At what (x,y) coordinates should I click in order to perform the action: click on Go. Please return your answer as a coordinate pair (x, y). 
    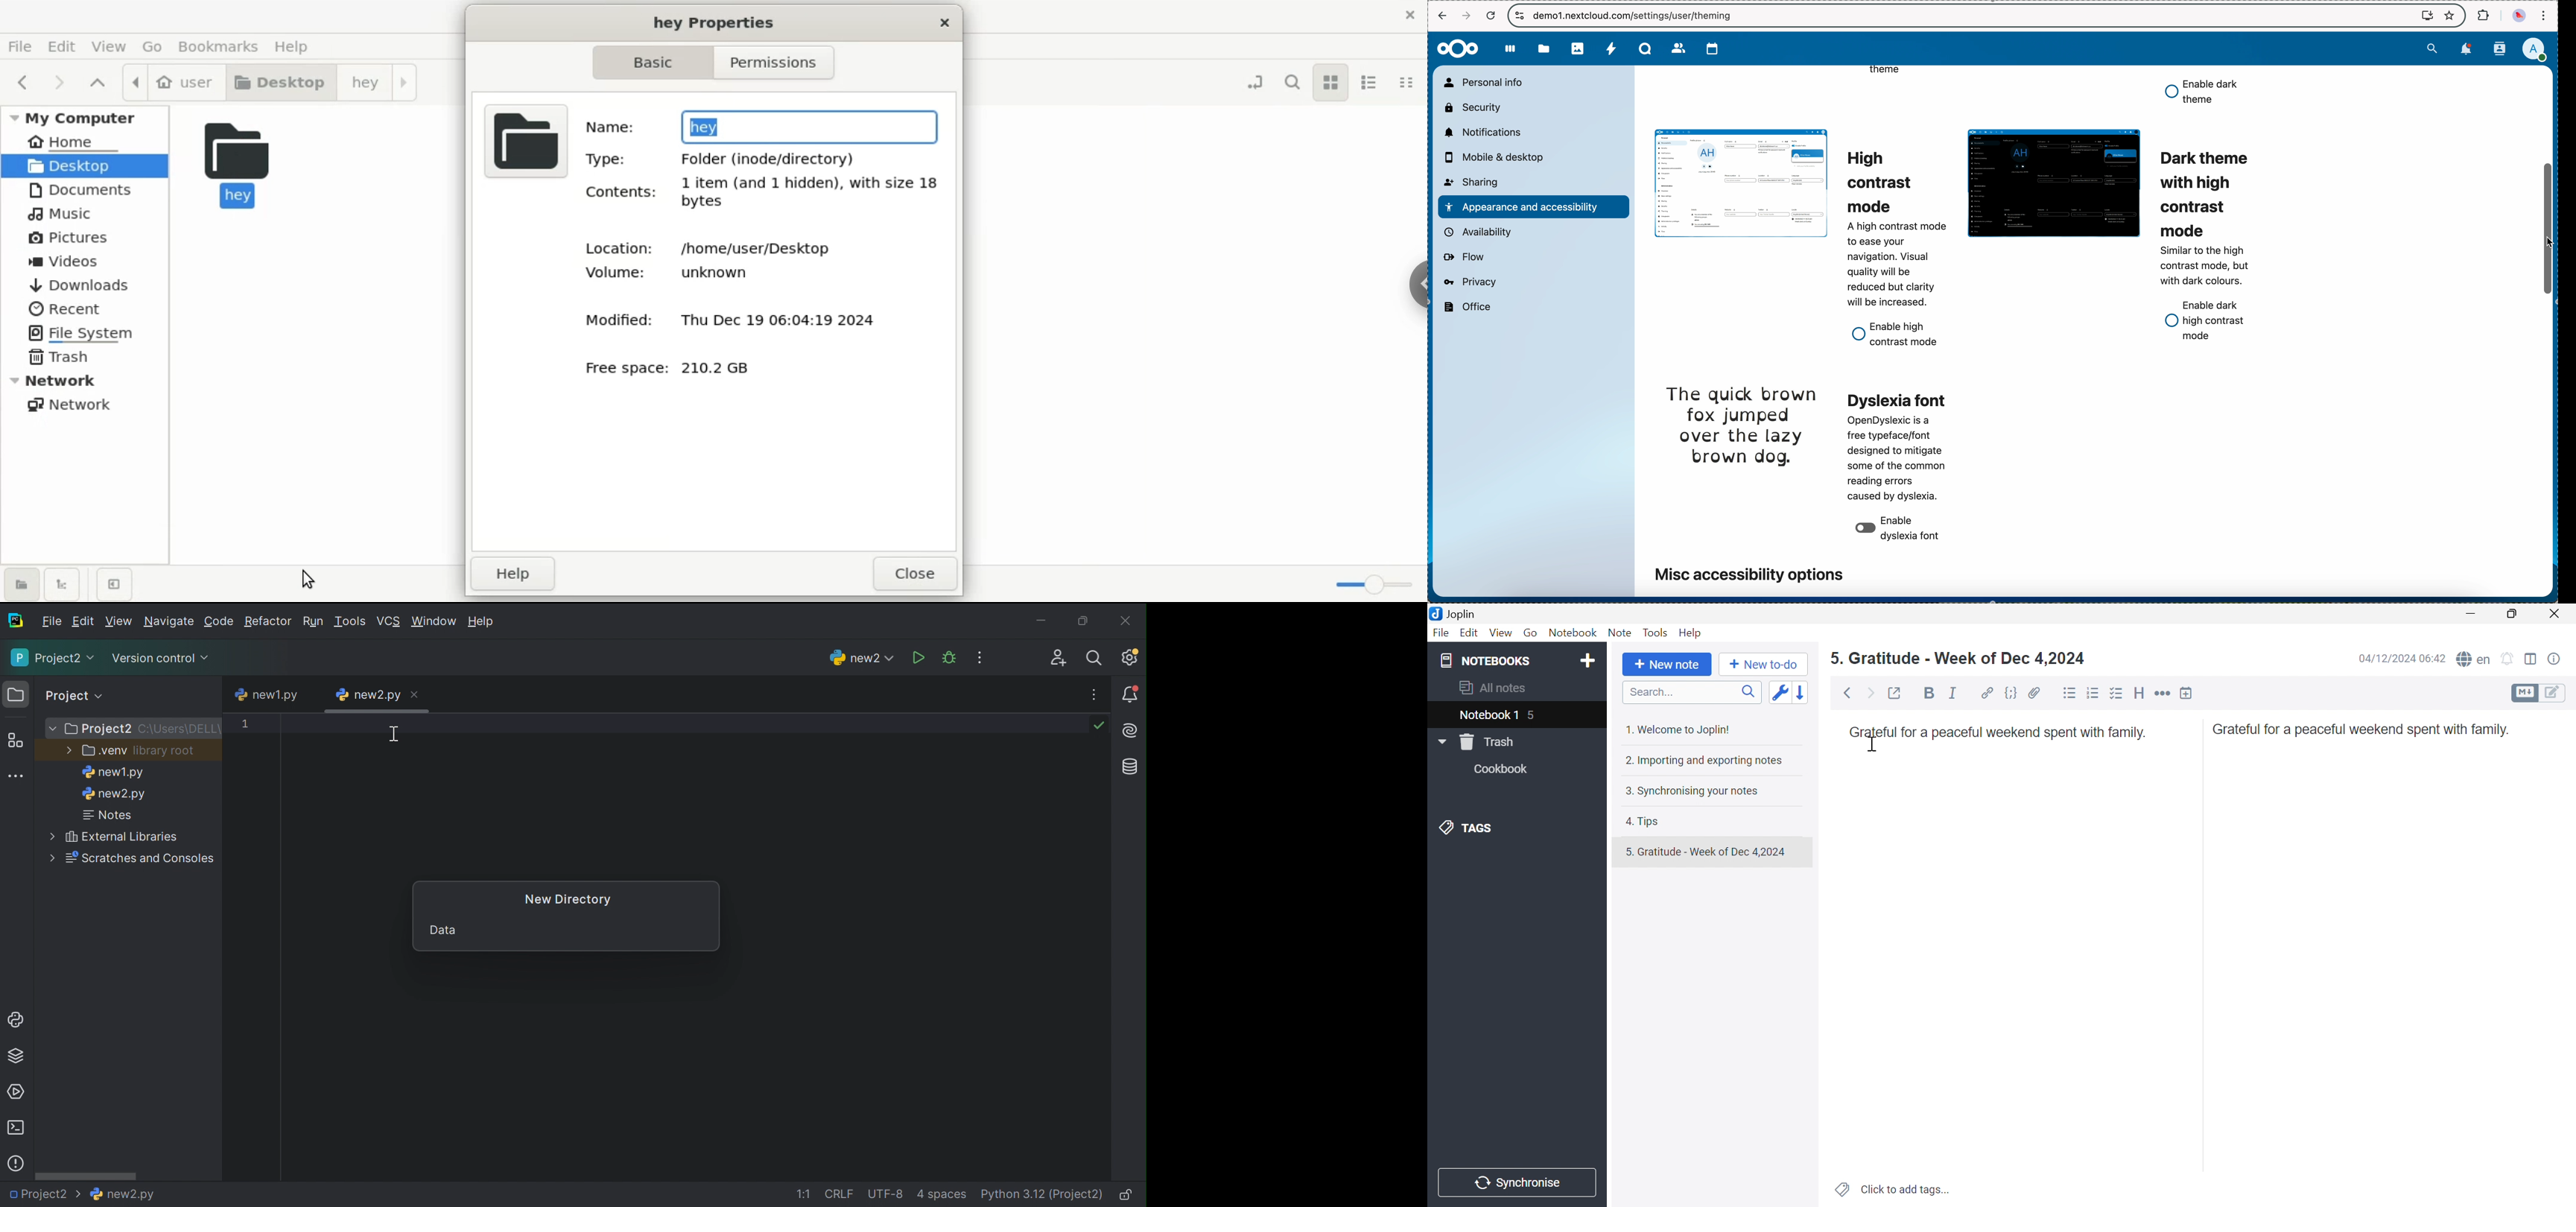
    Looking at the image, I should click on (1531, 632).